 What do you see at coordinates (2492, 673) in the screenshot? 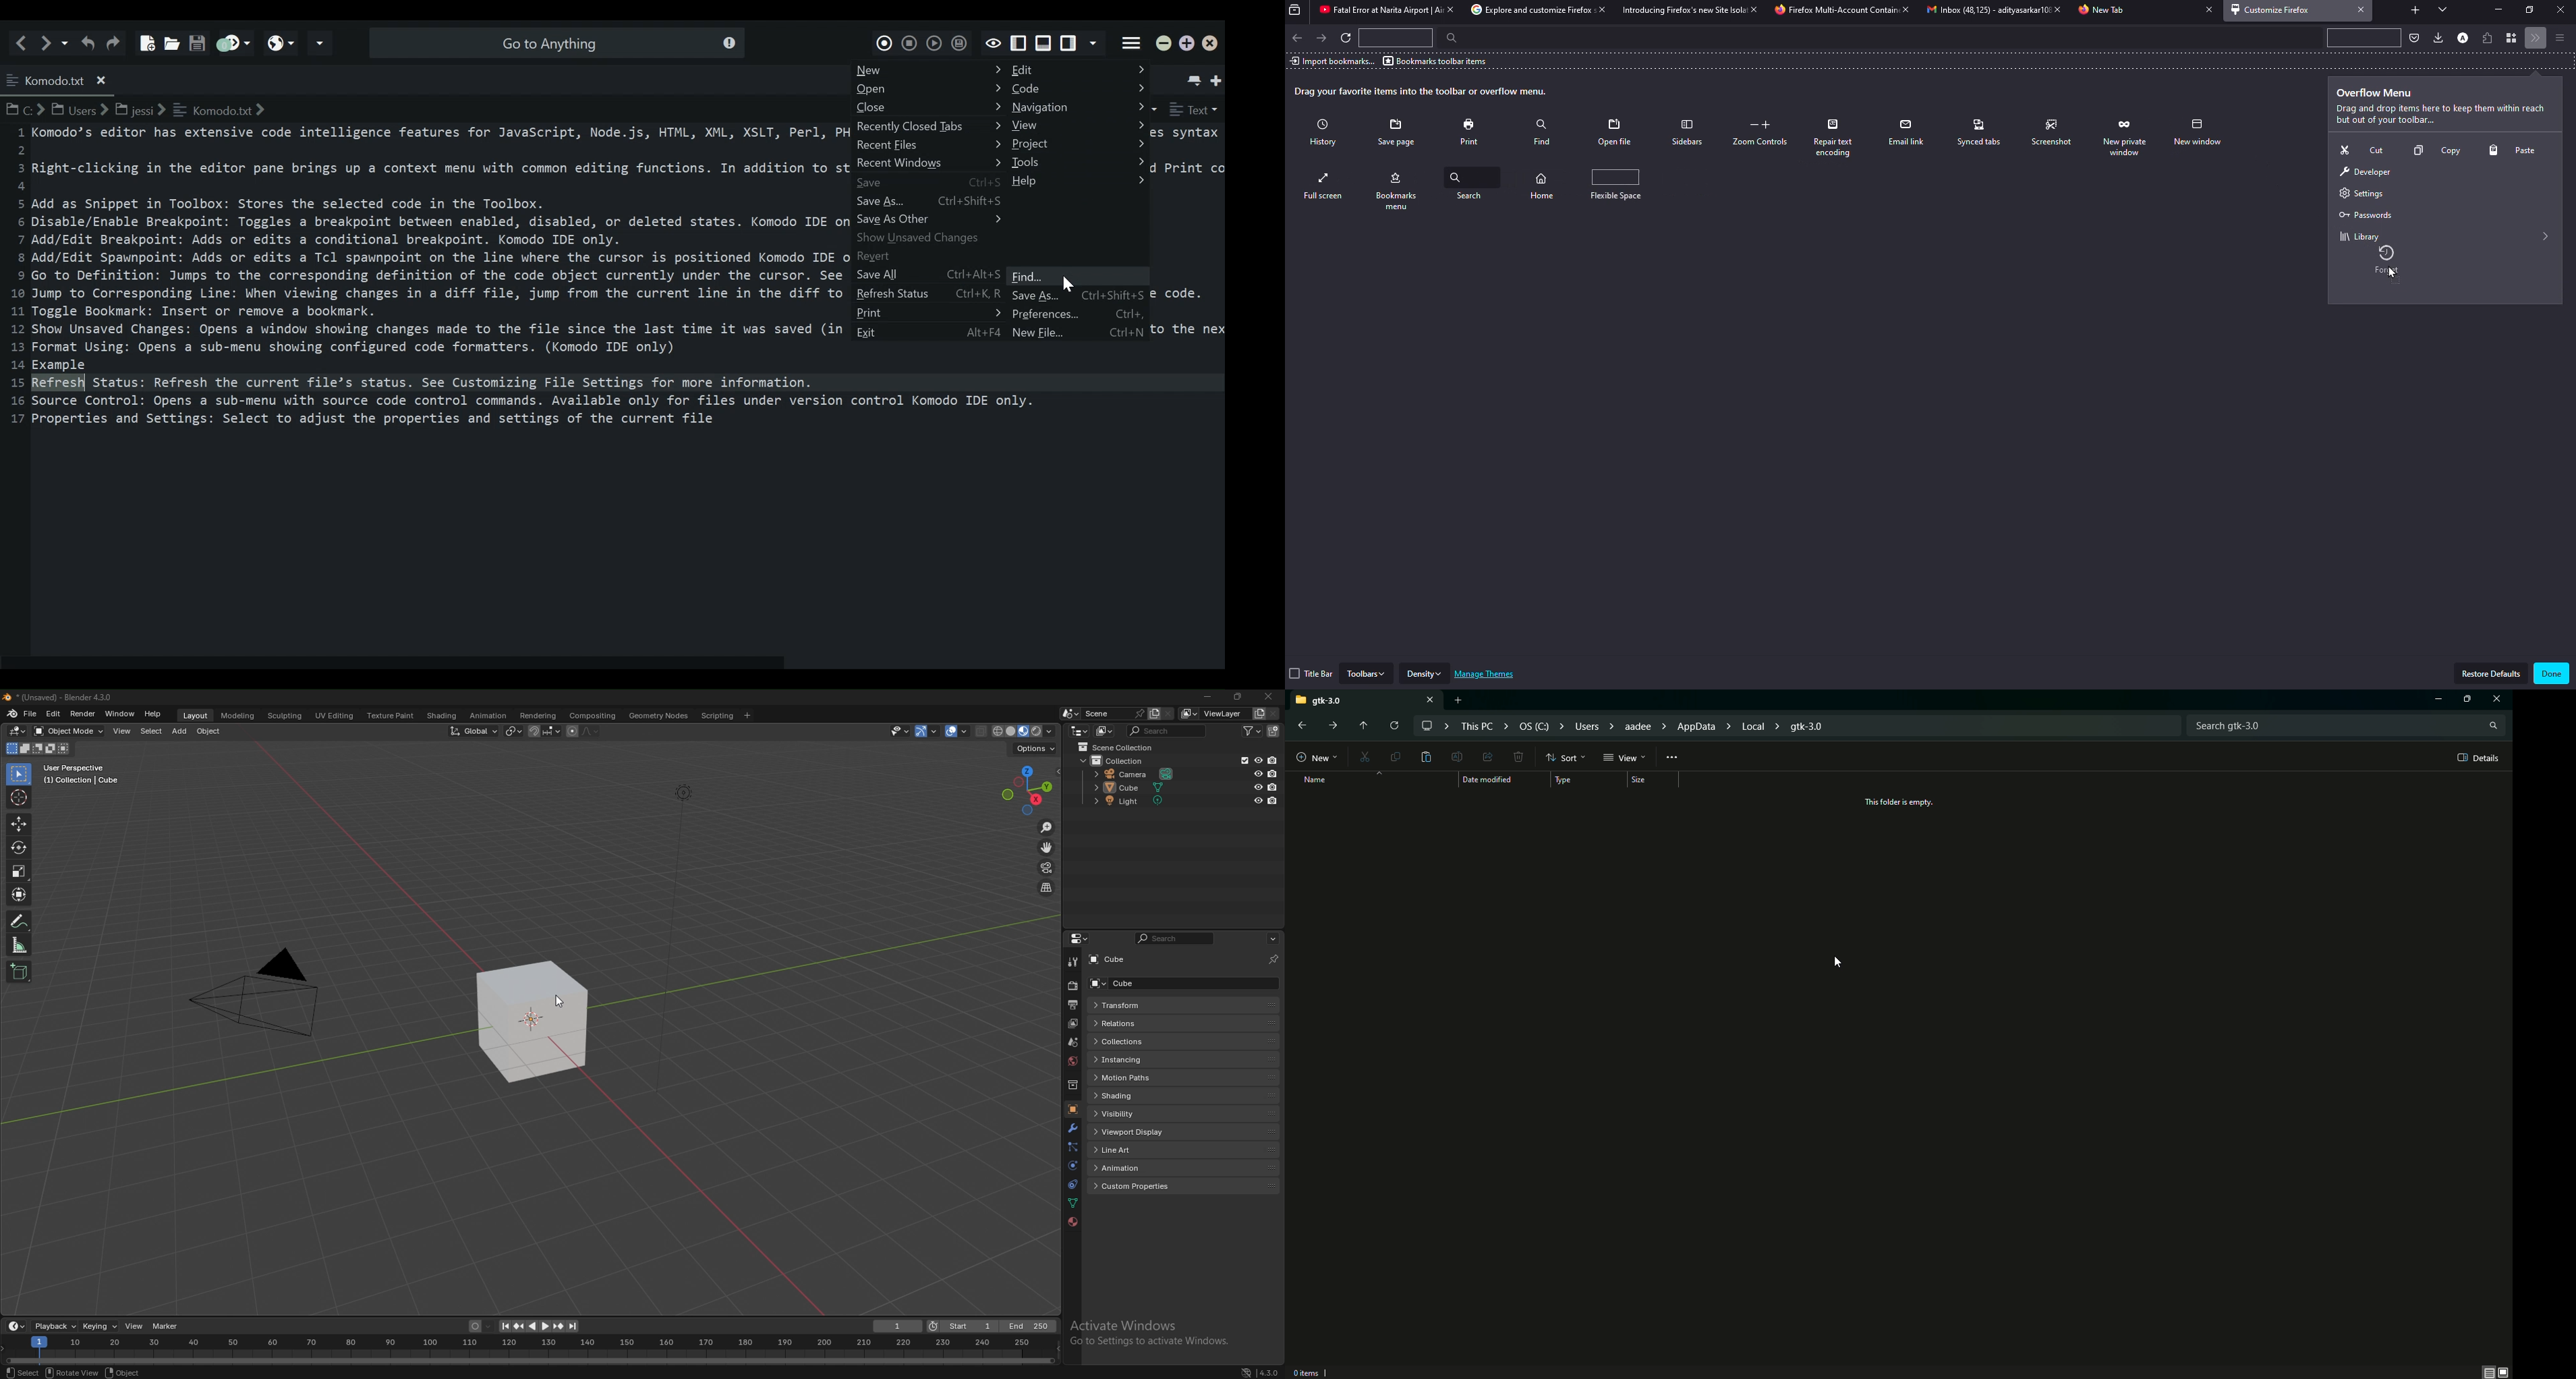
I see `restore defaults` at bounding box center [2492, 673].